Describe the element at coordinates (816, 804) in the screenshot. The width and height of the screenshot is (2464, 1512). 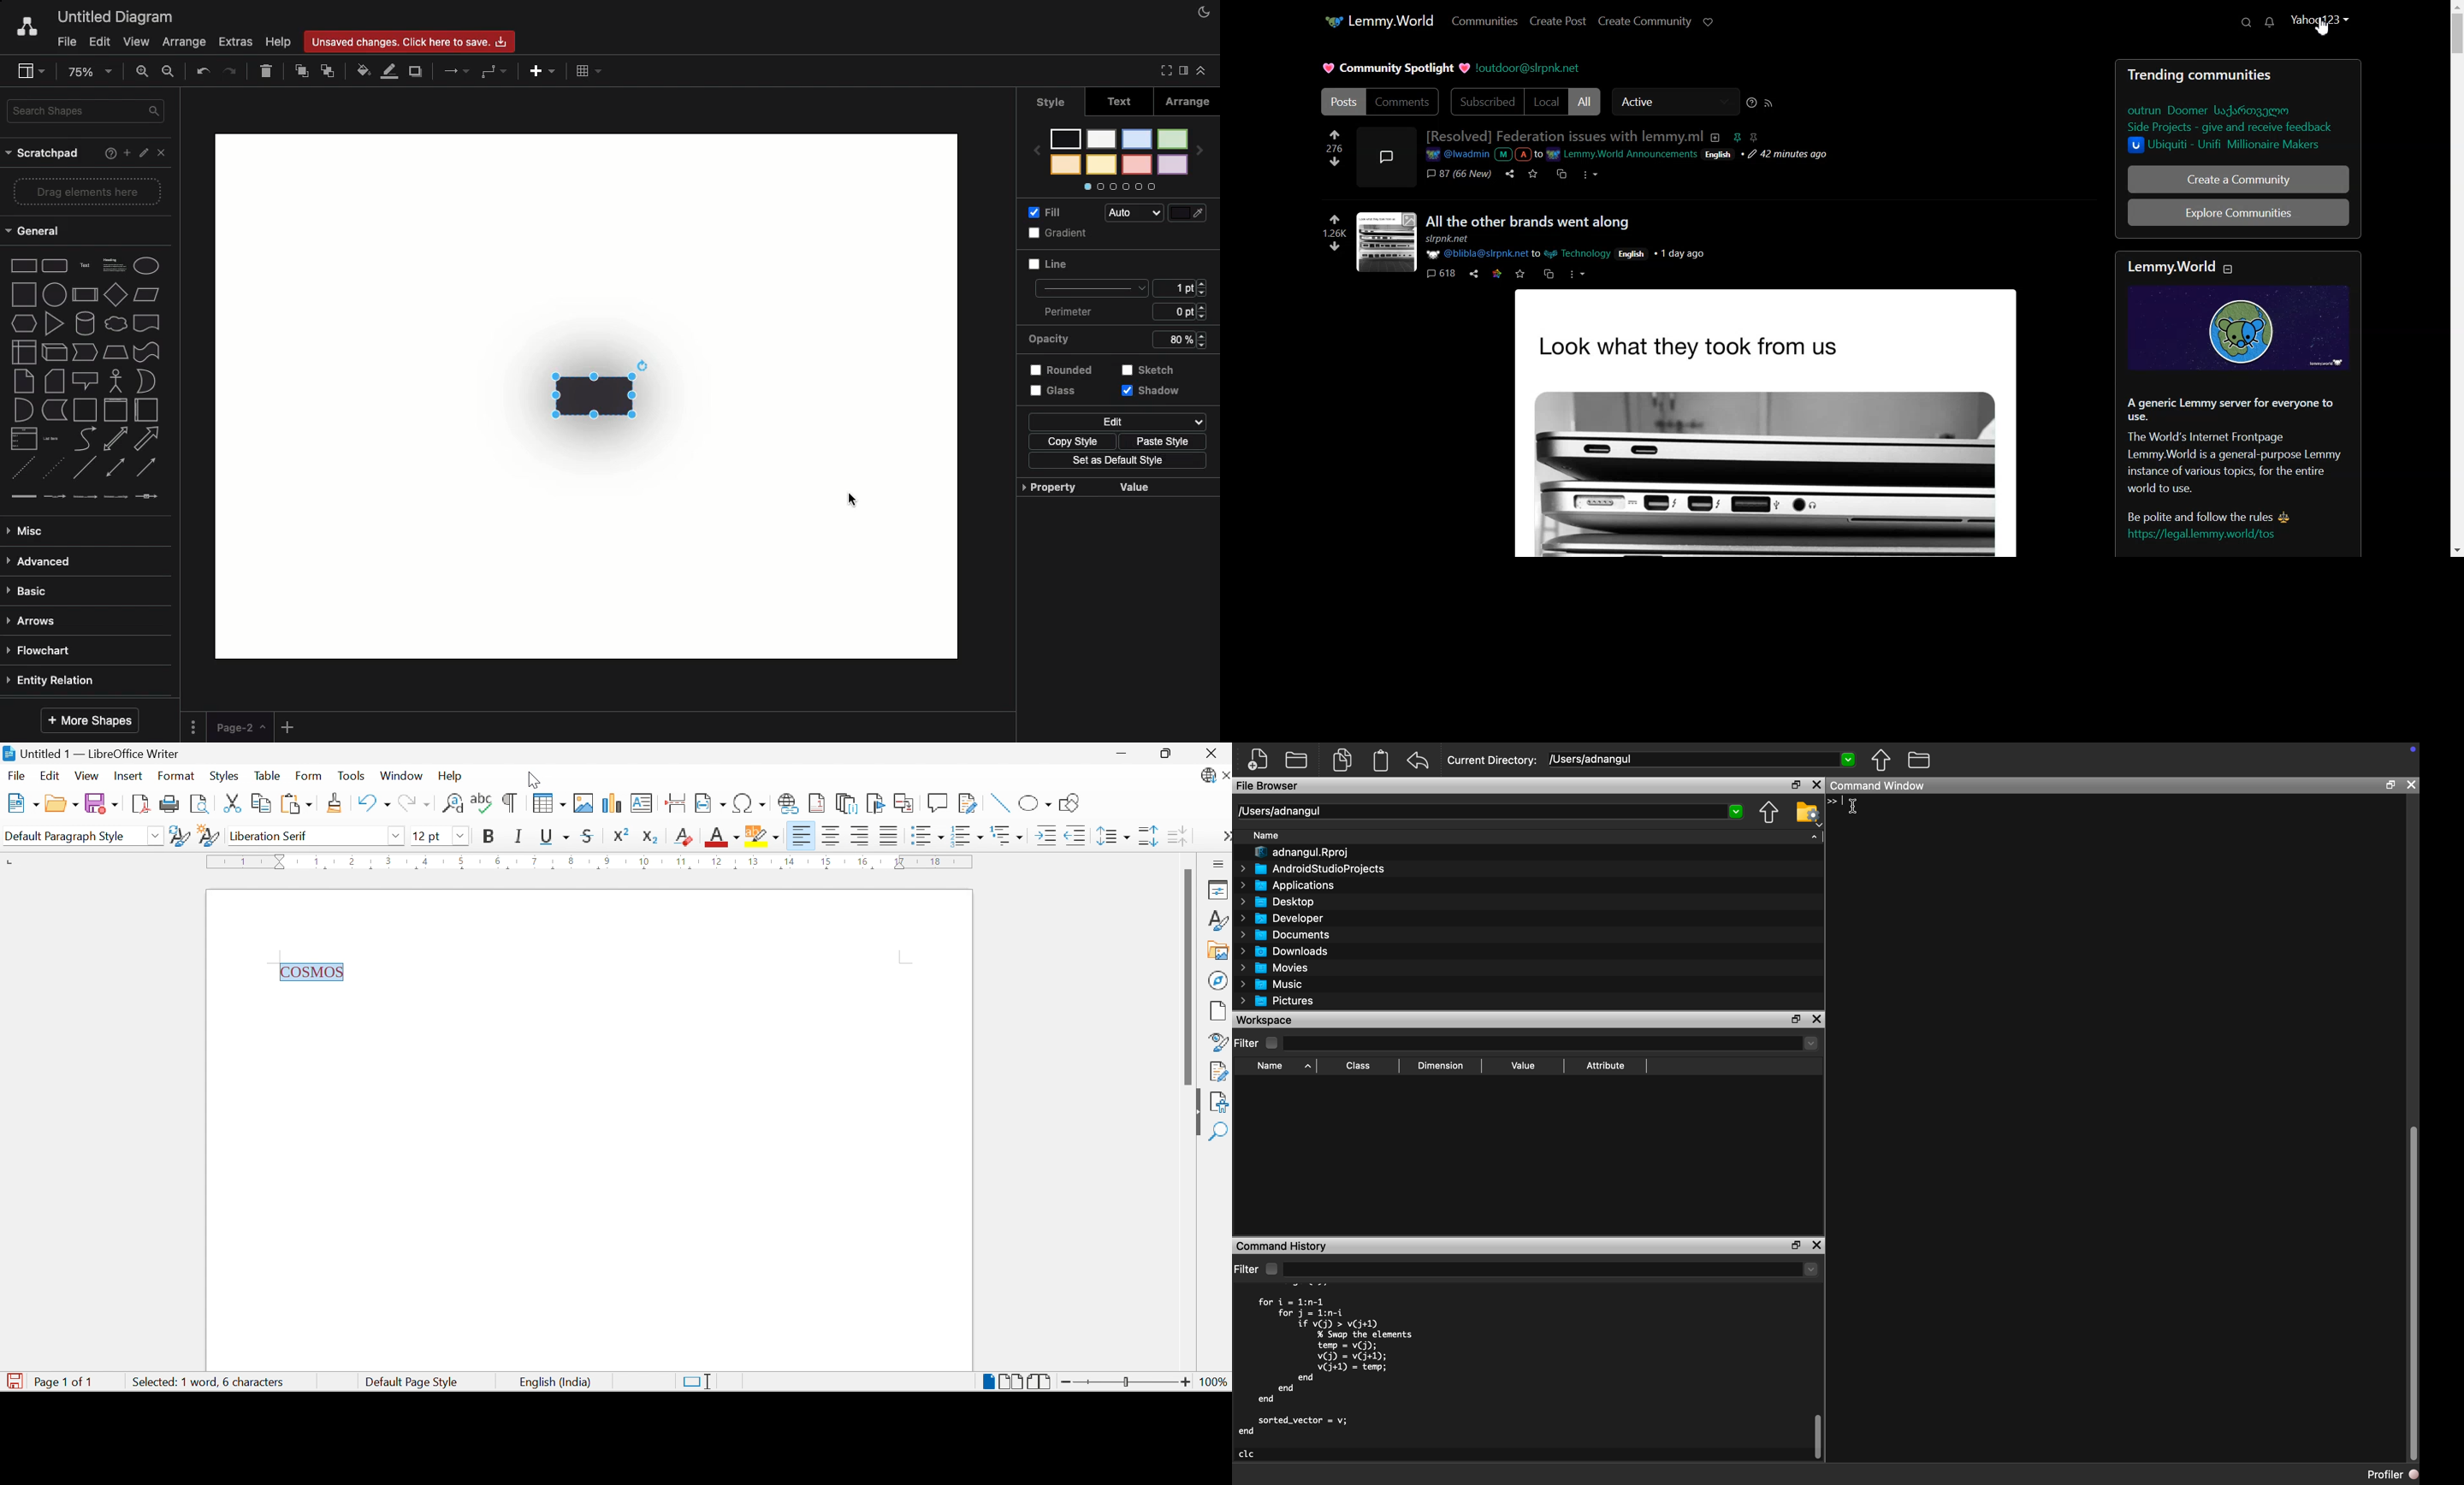
I see `Insert Footnote` at that location.